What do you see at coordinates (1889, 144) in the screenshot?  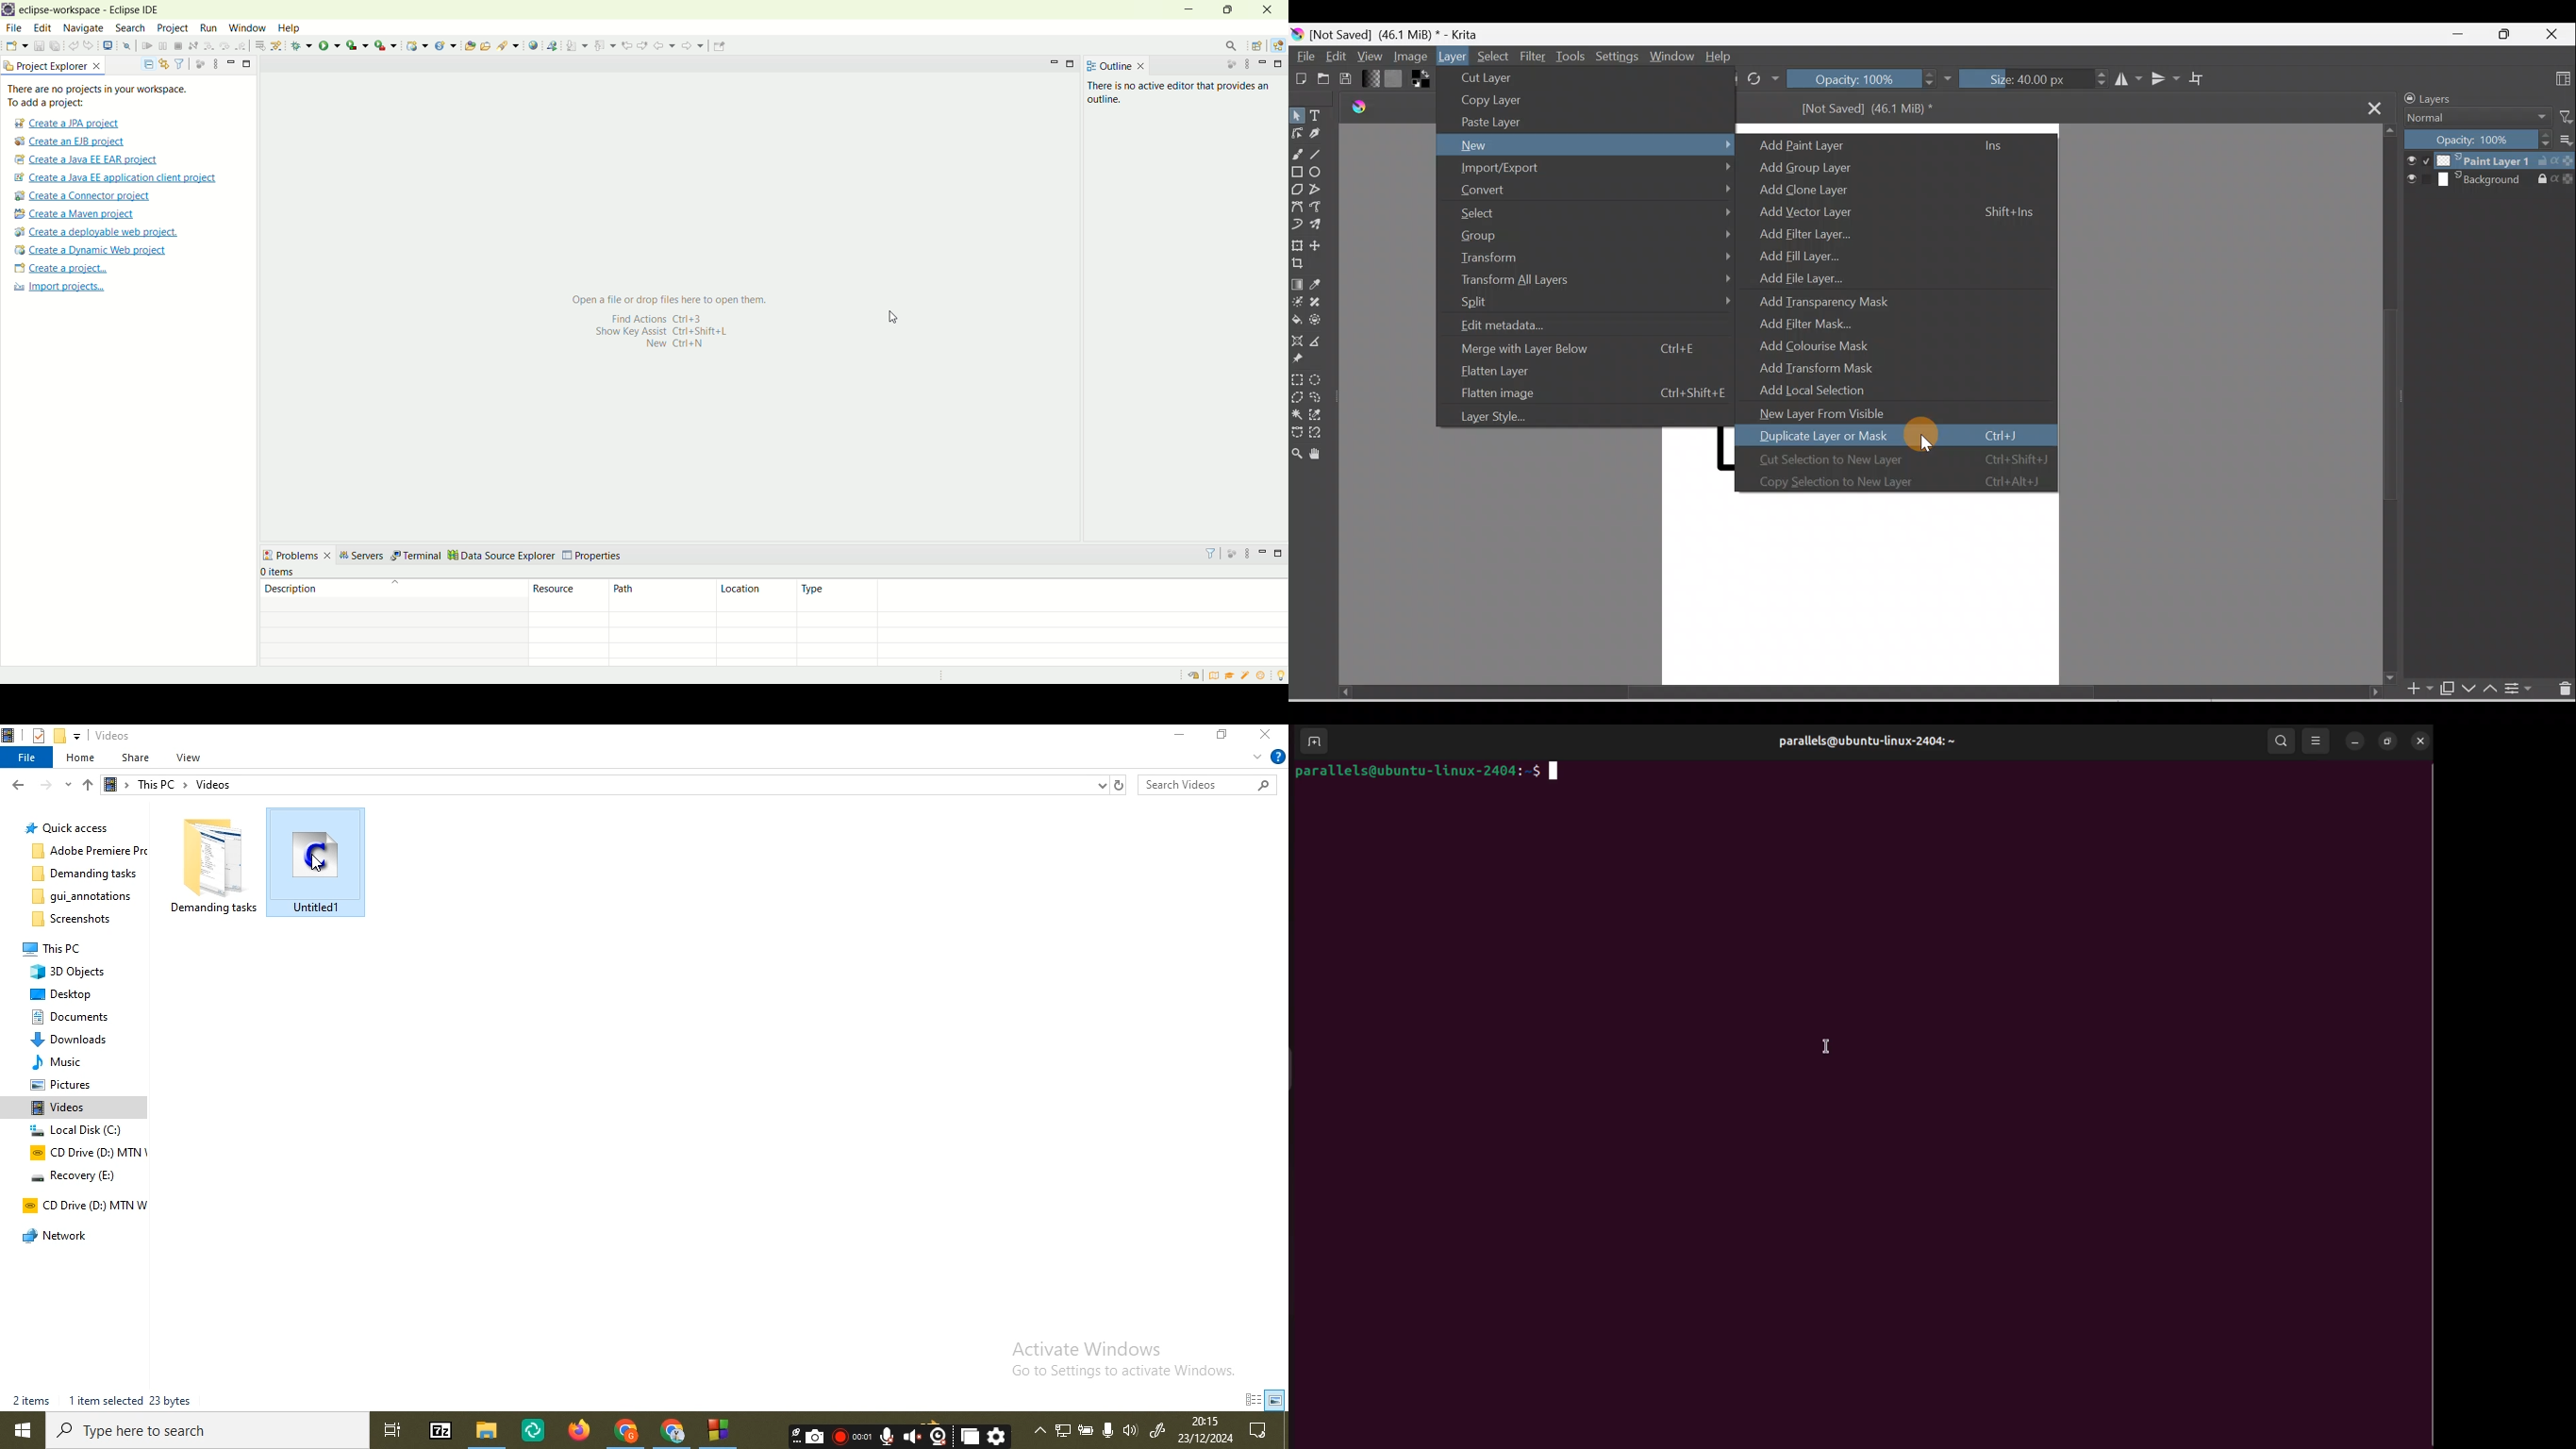 I see `Add paint layer   Ins` at bounding box center [1889, 144].